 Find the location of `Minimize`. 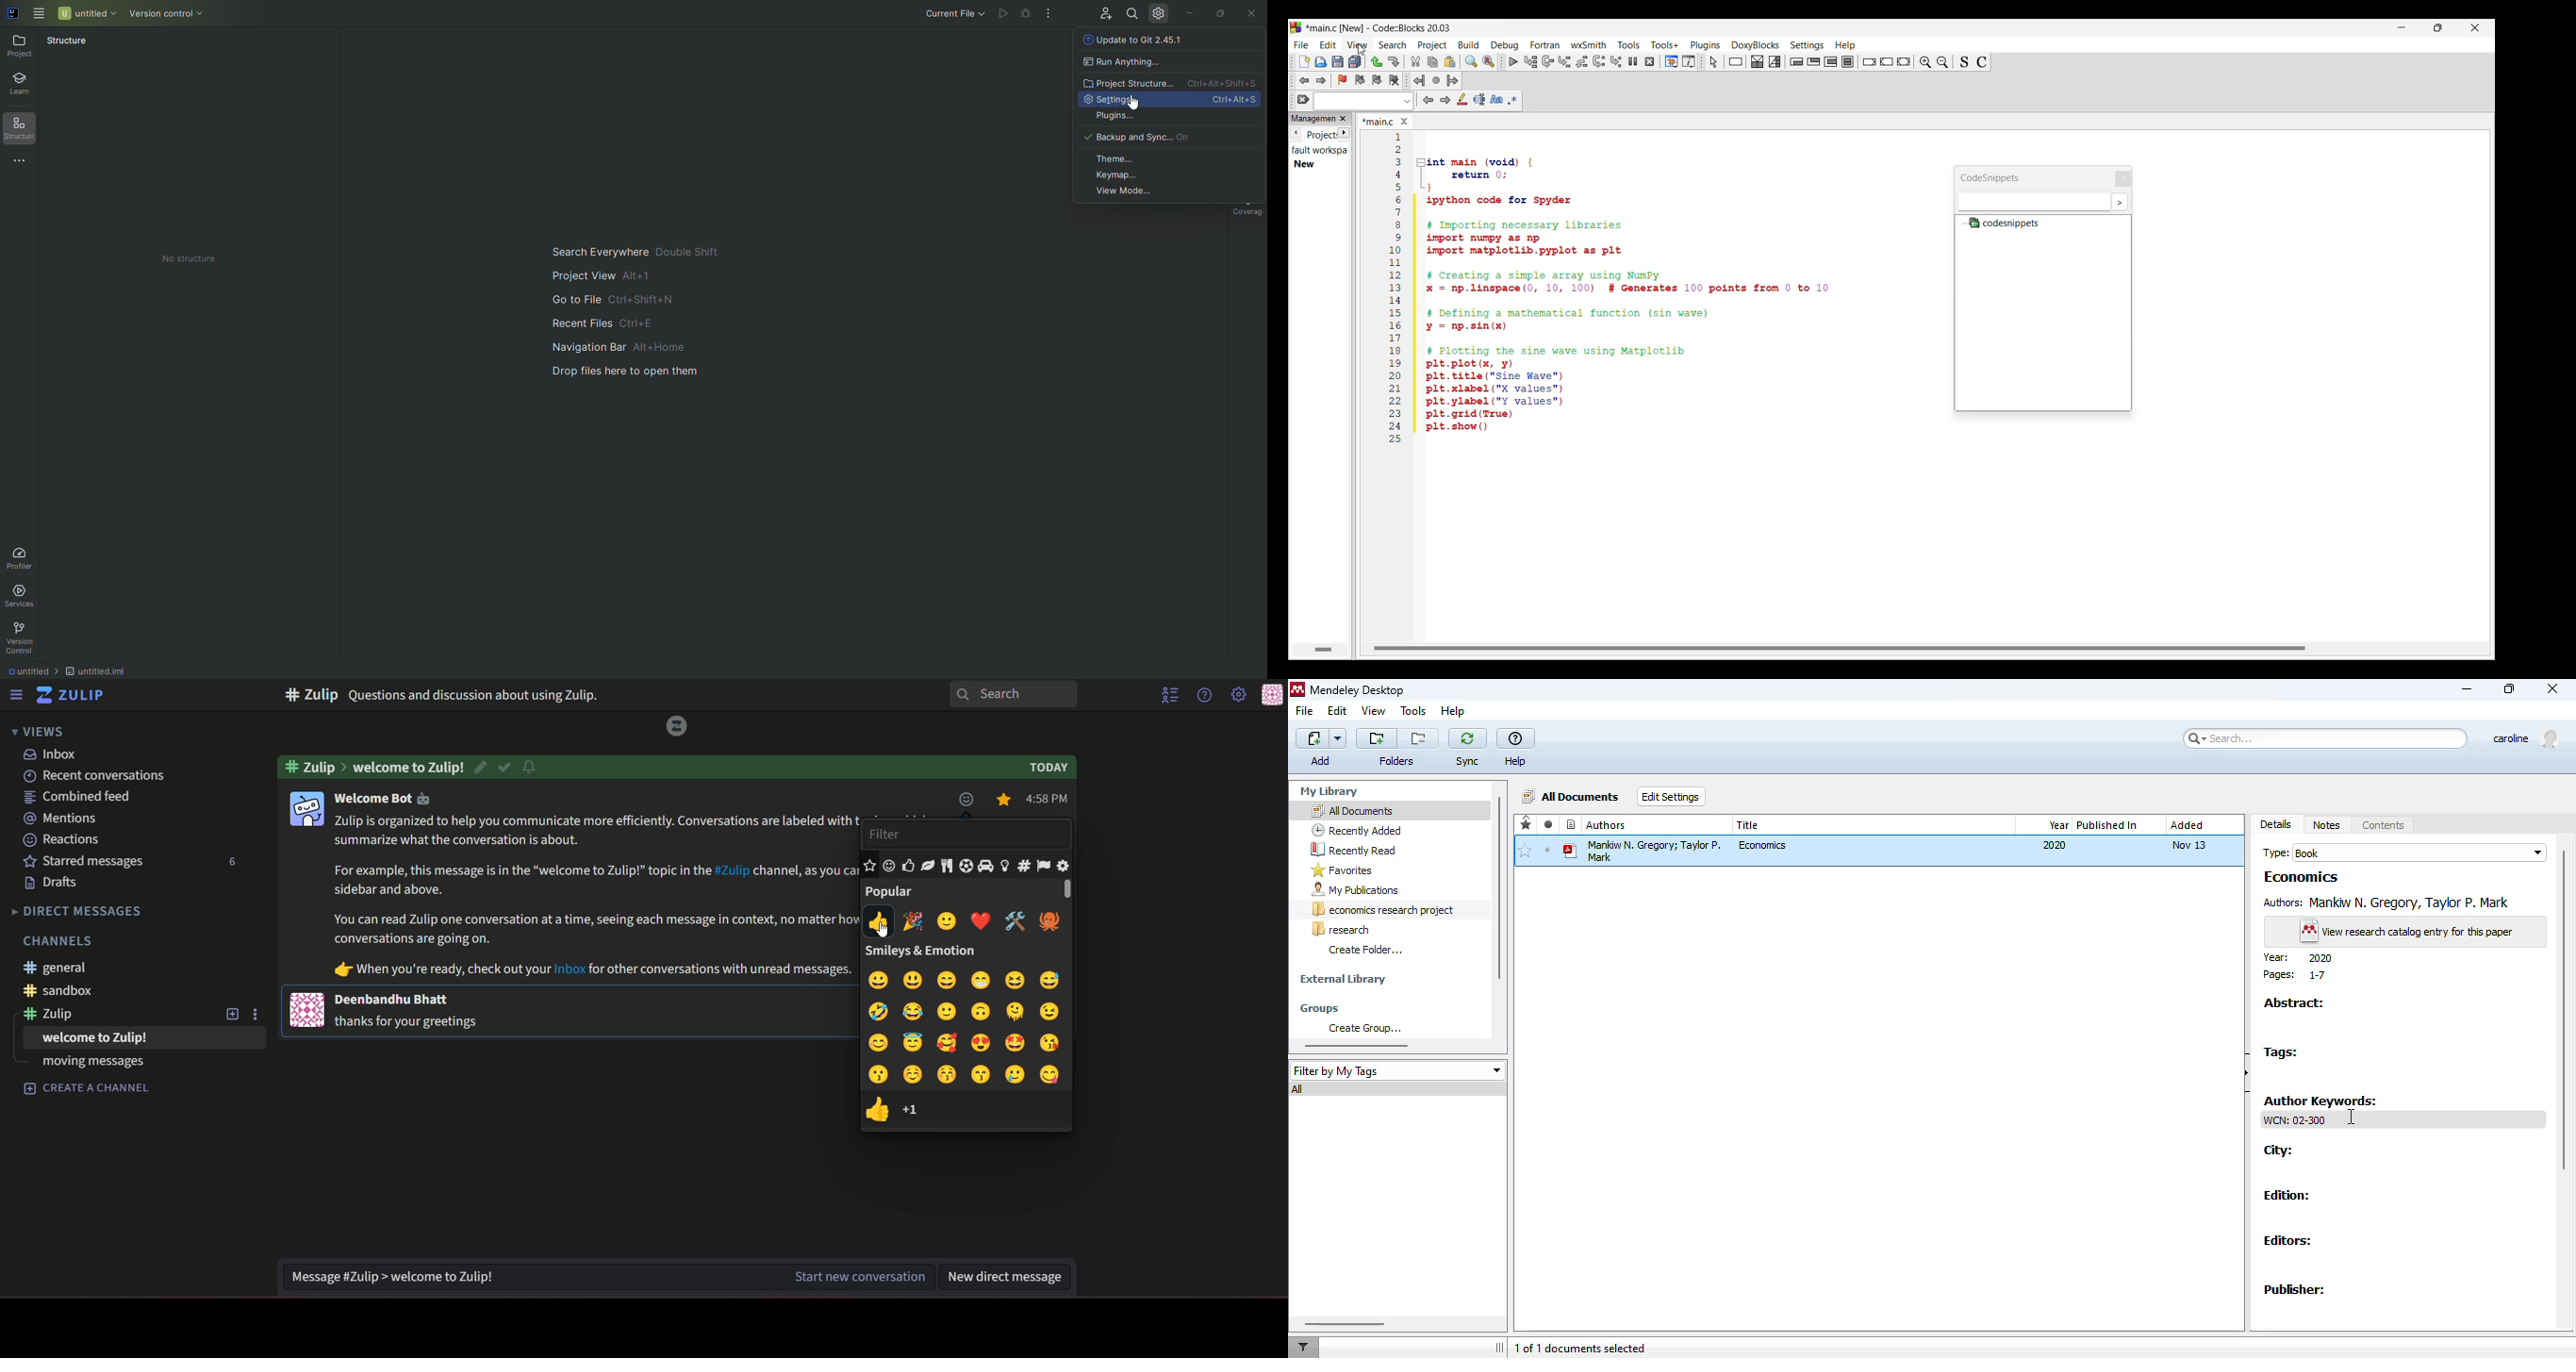

Minimize is located at coordinates (1191, 14).